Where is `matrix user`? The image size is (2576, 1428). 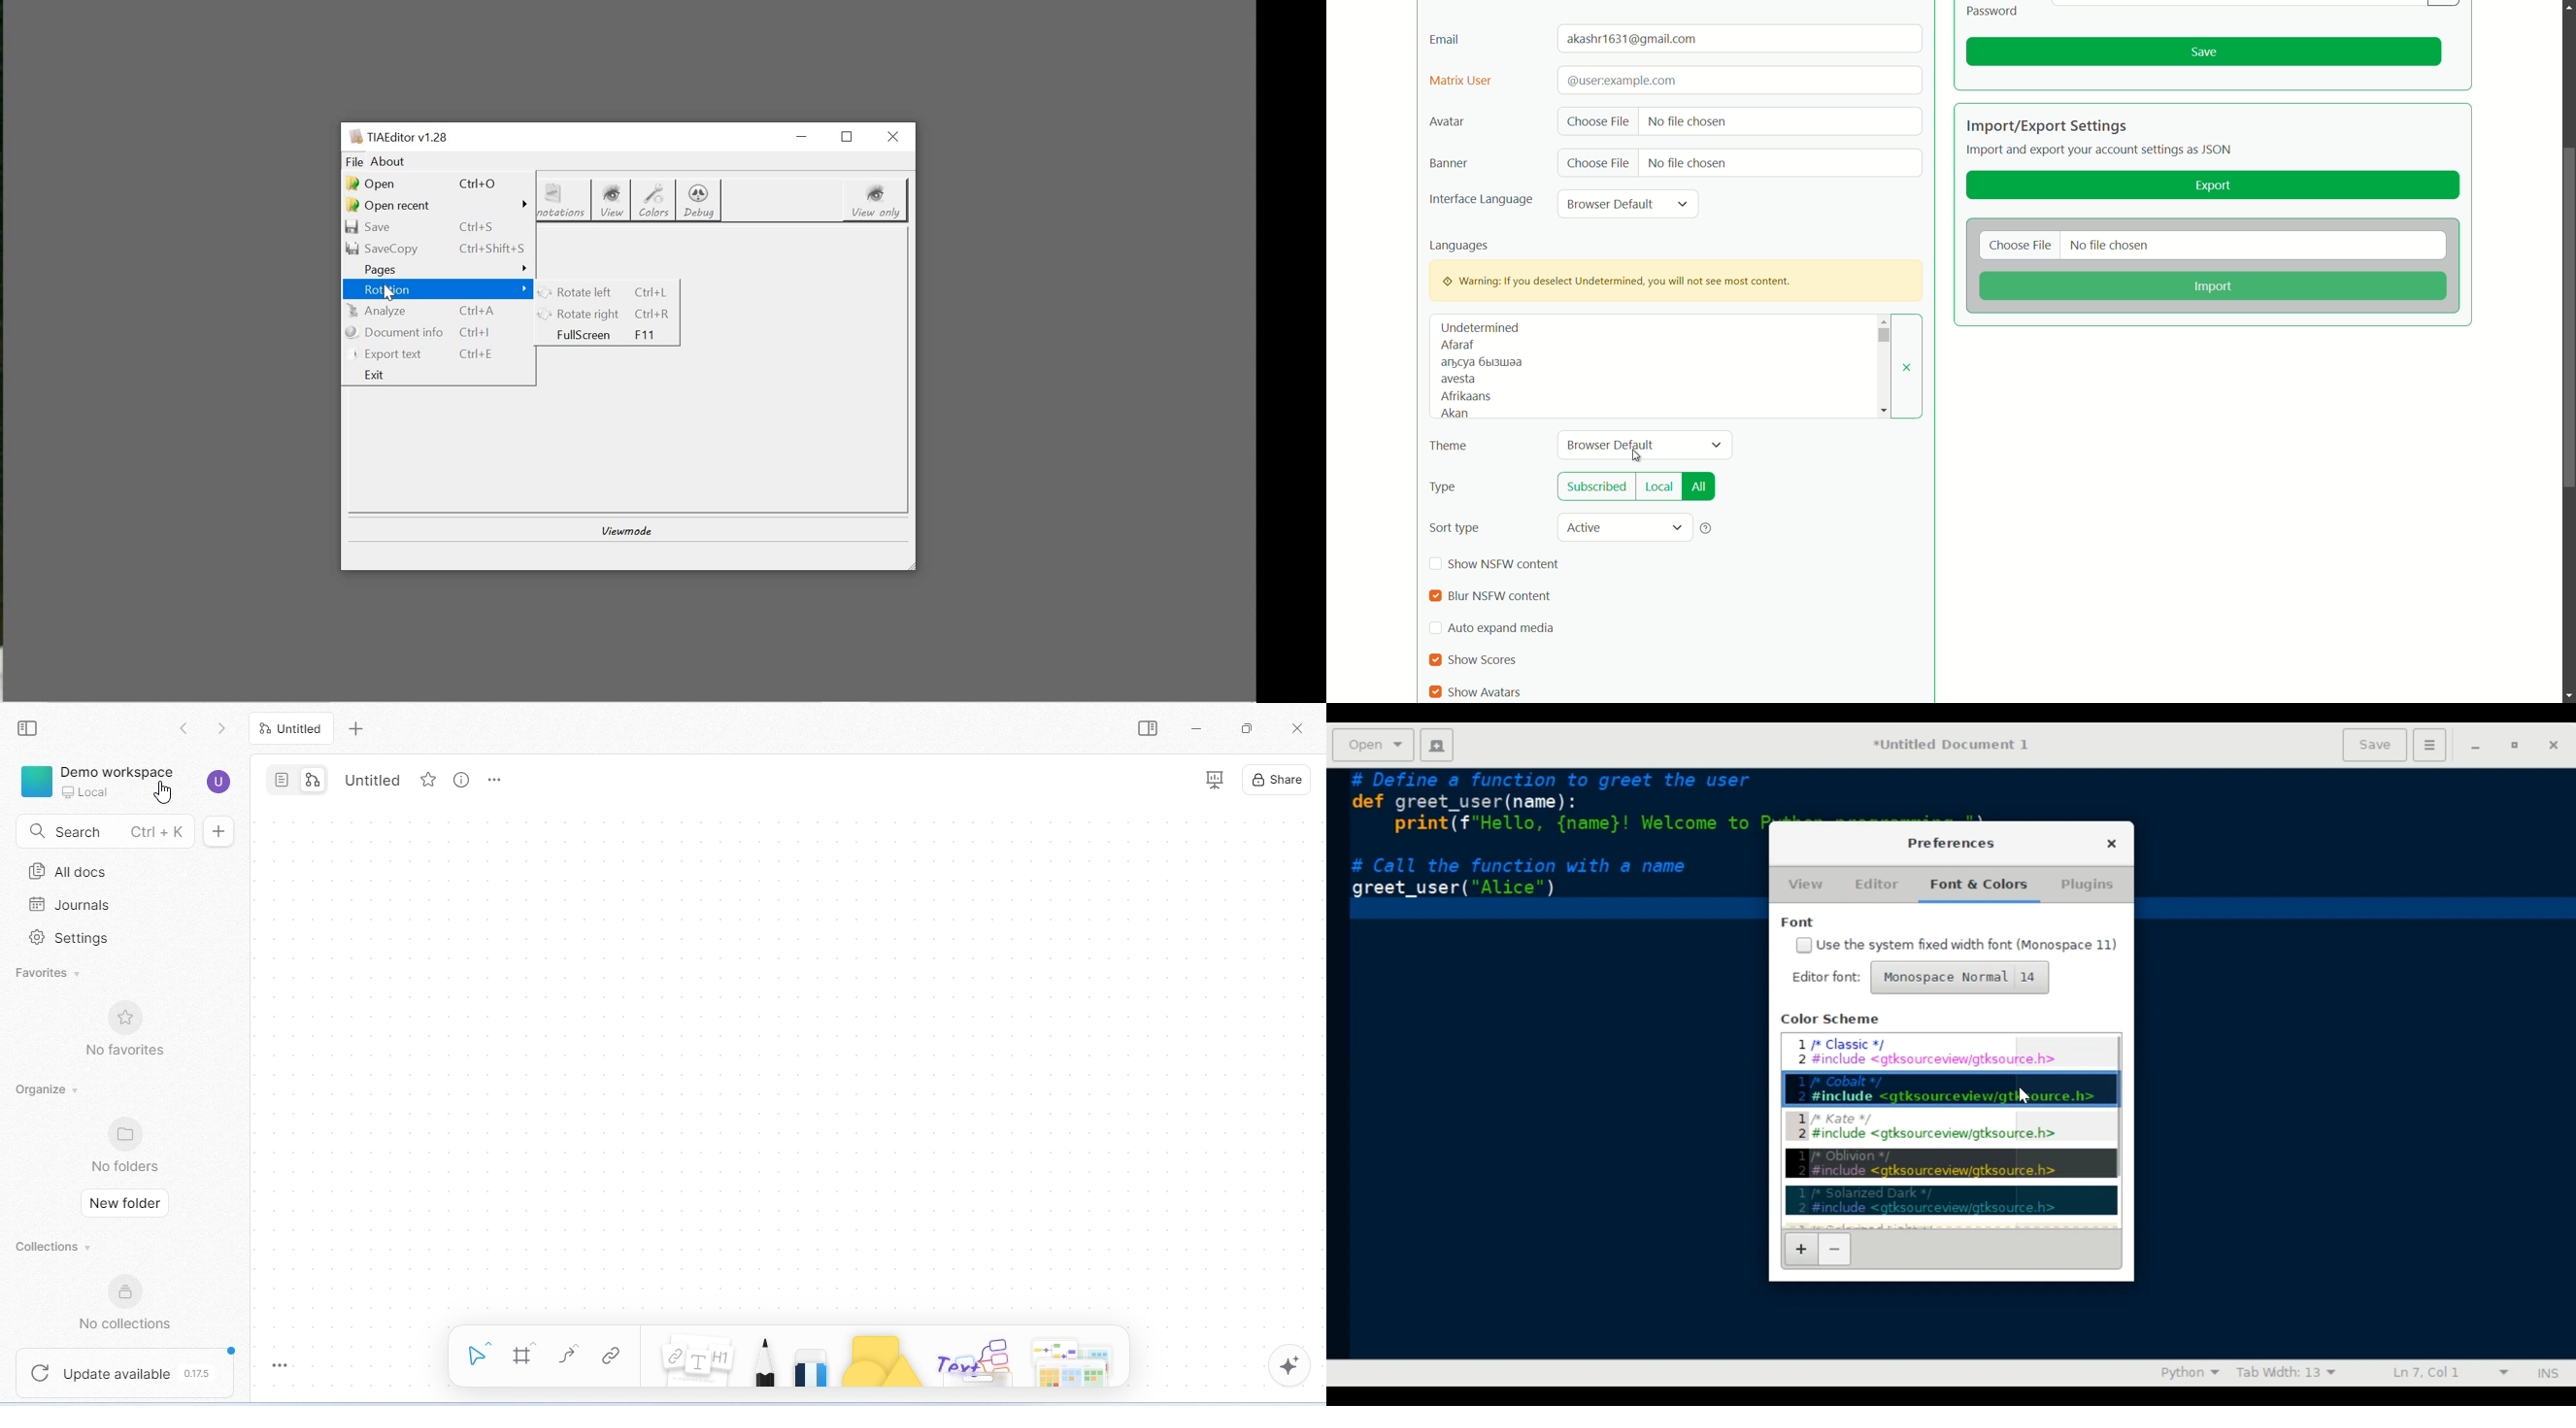 matrix user is located at coordinates (1460, 81).